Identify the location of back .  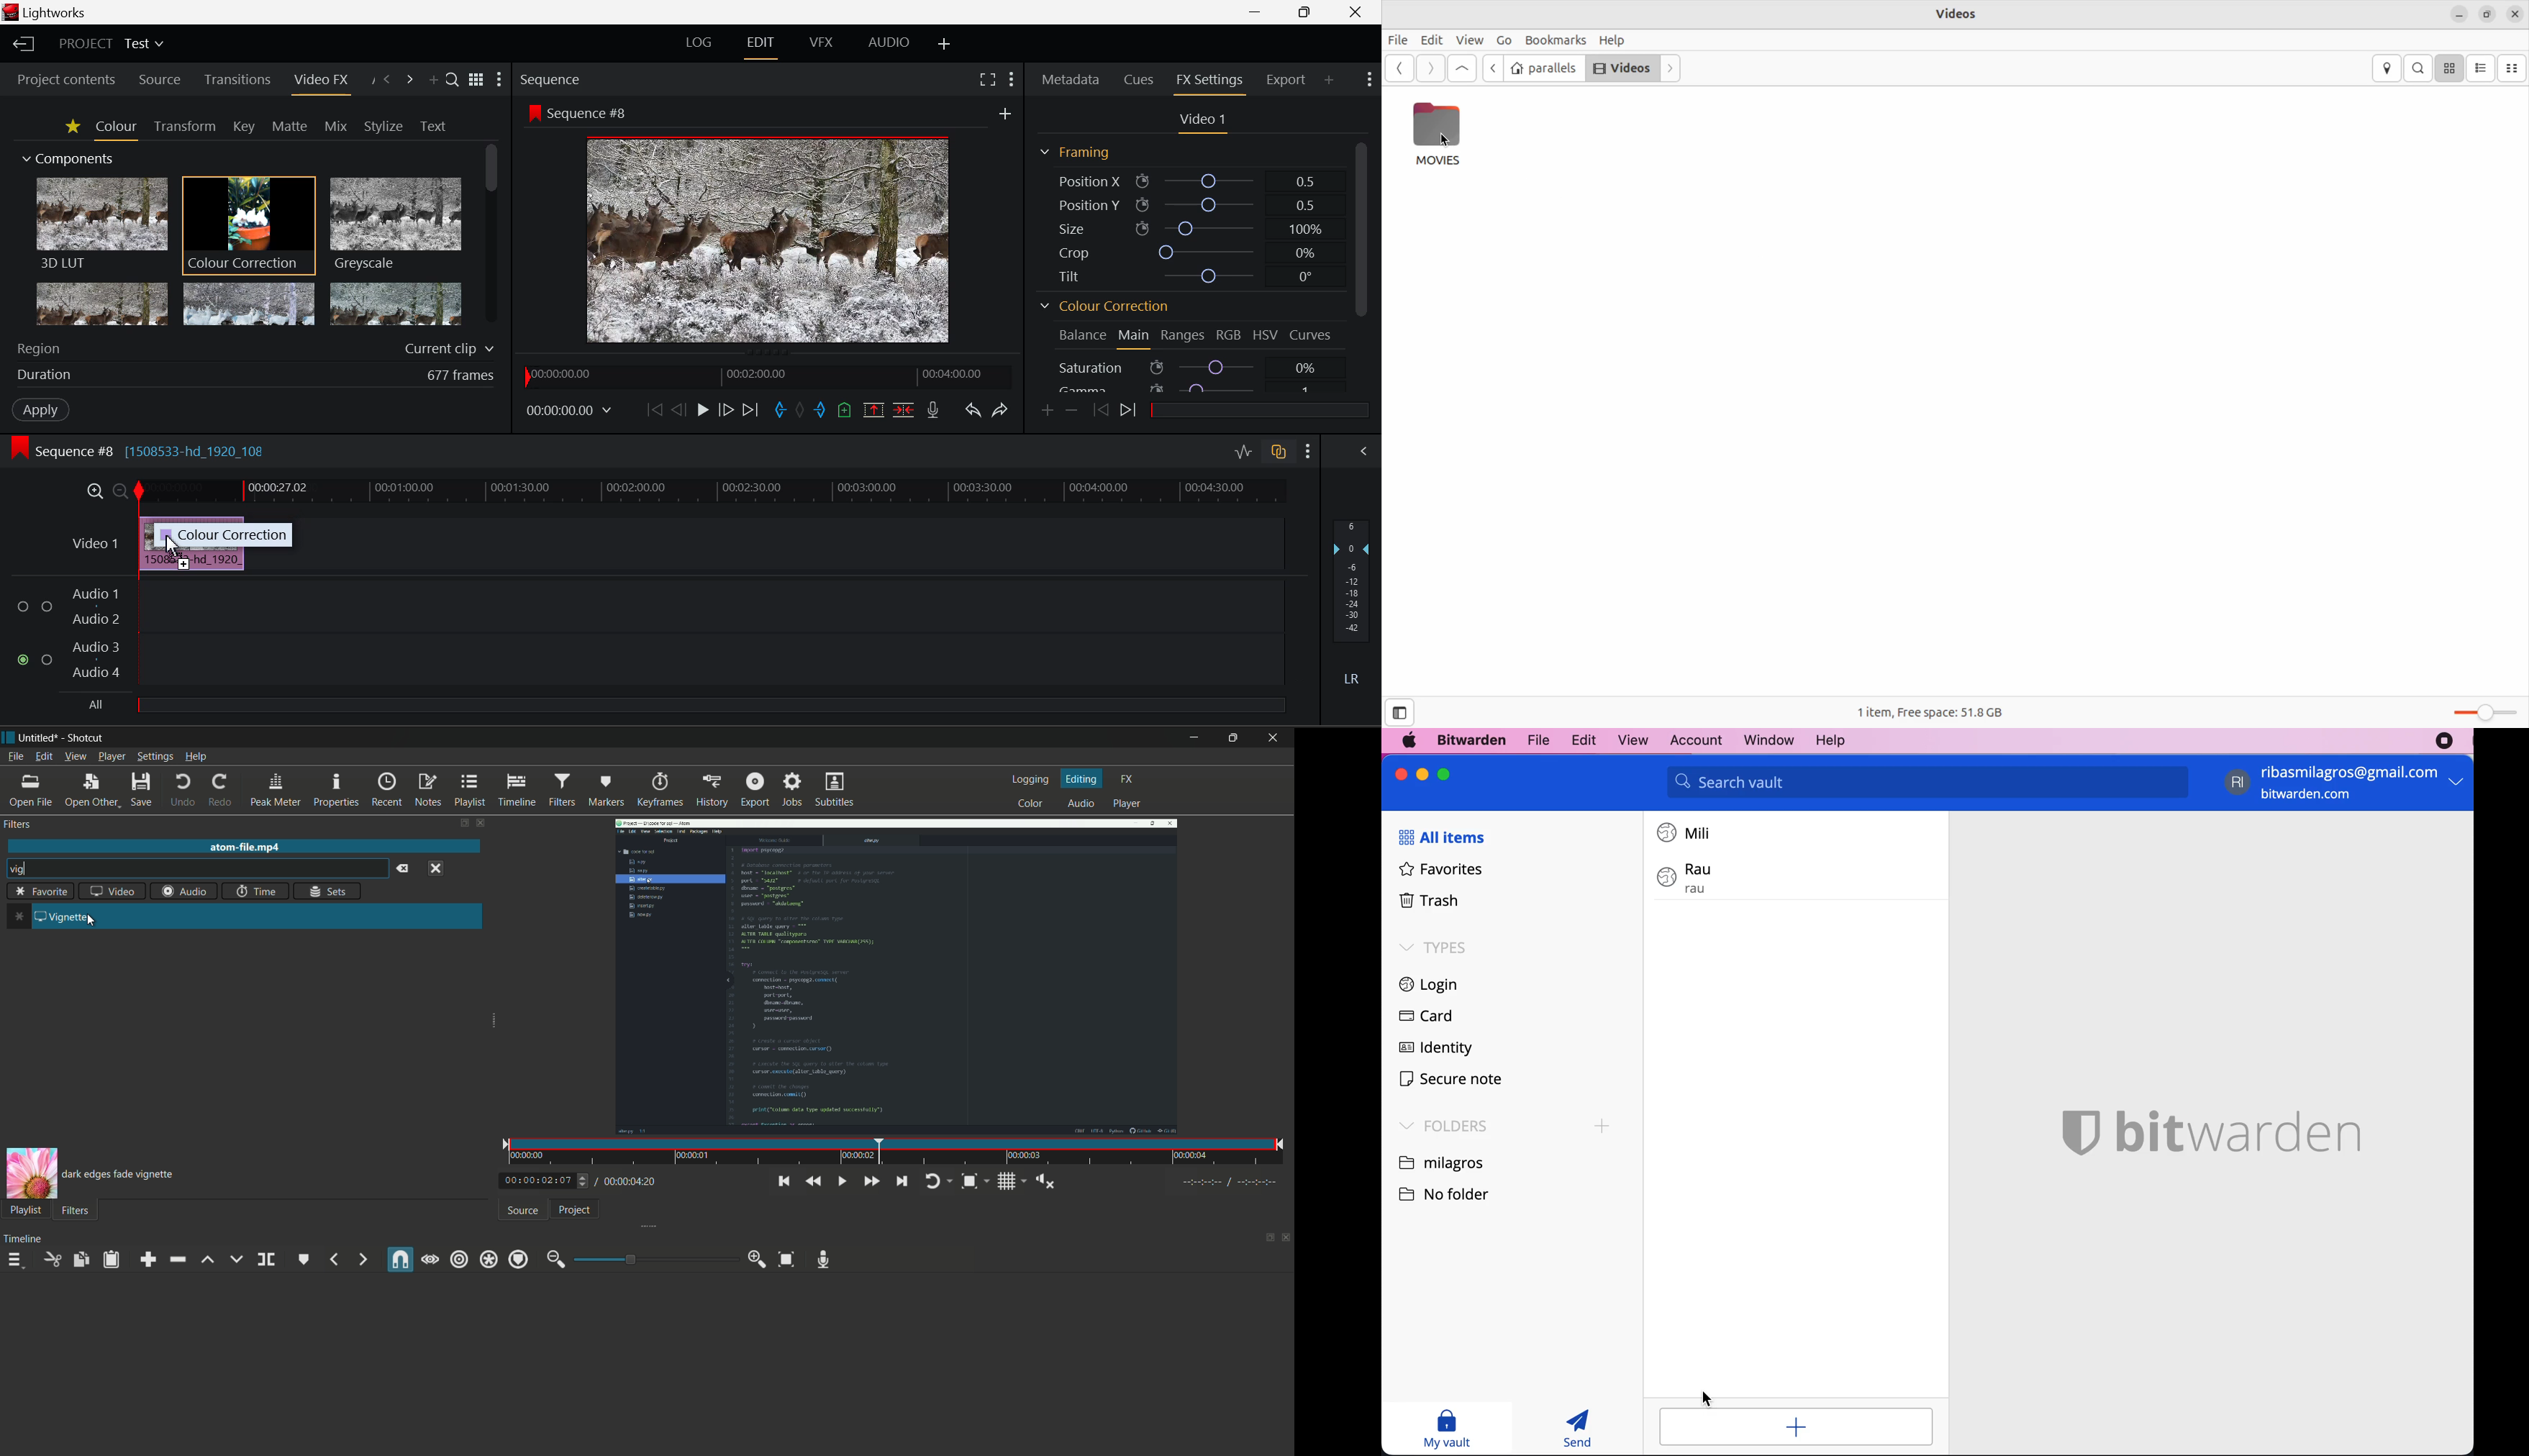
(1401, 68).